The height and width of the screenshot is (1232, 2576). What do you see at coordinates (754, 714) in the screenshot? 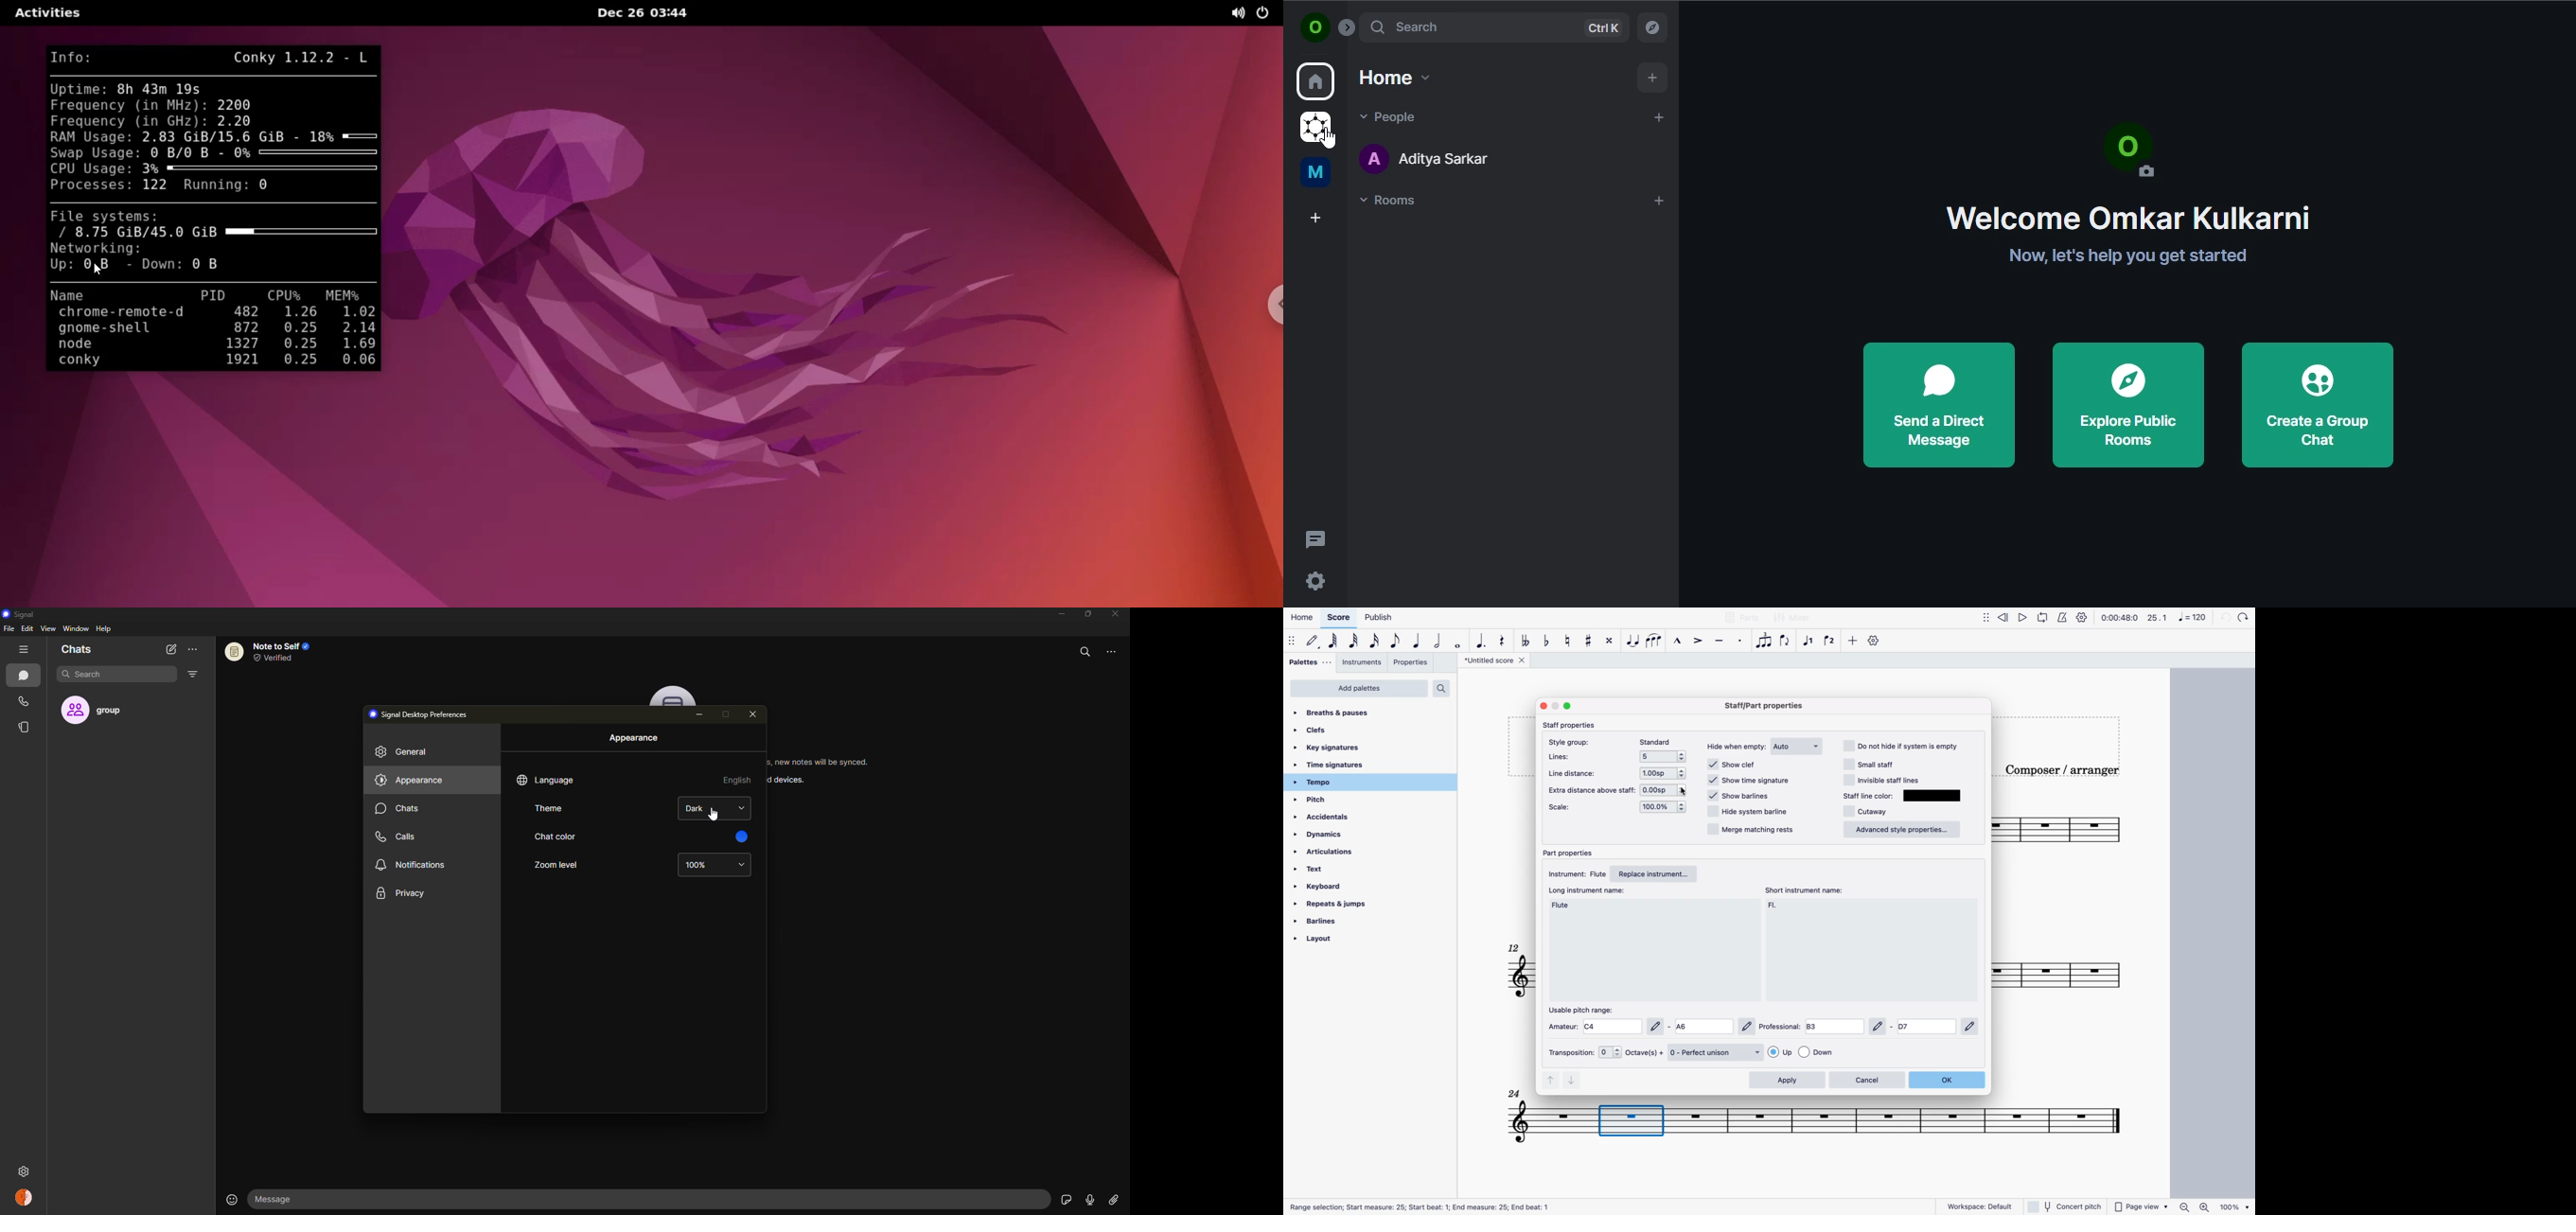
I see `close` at bounding box center [754, 714].